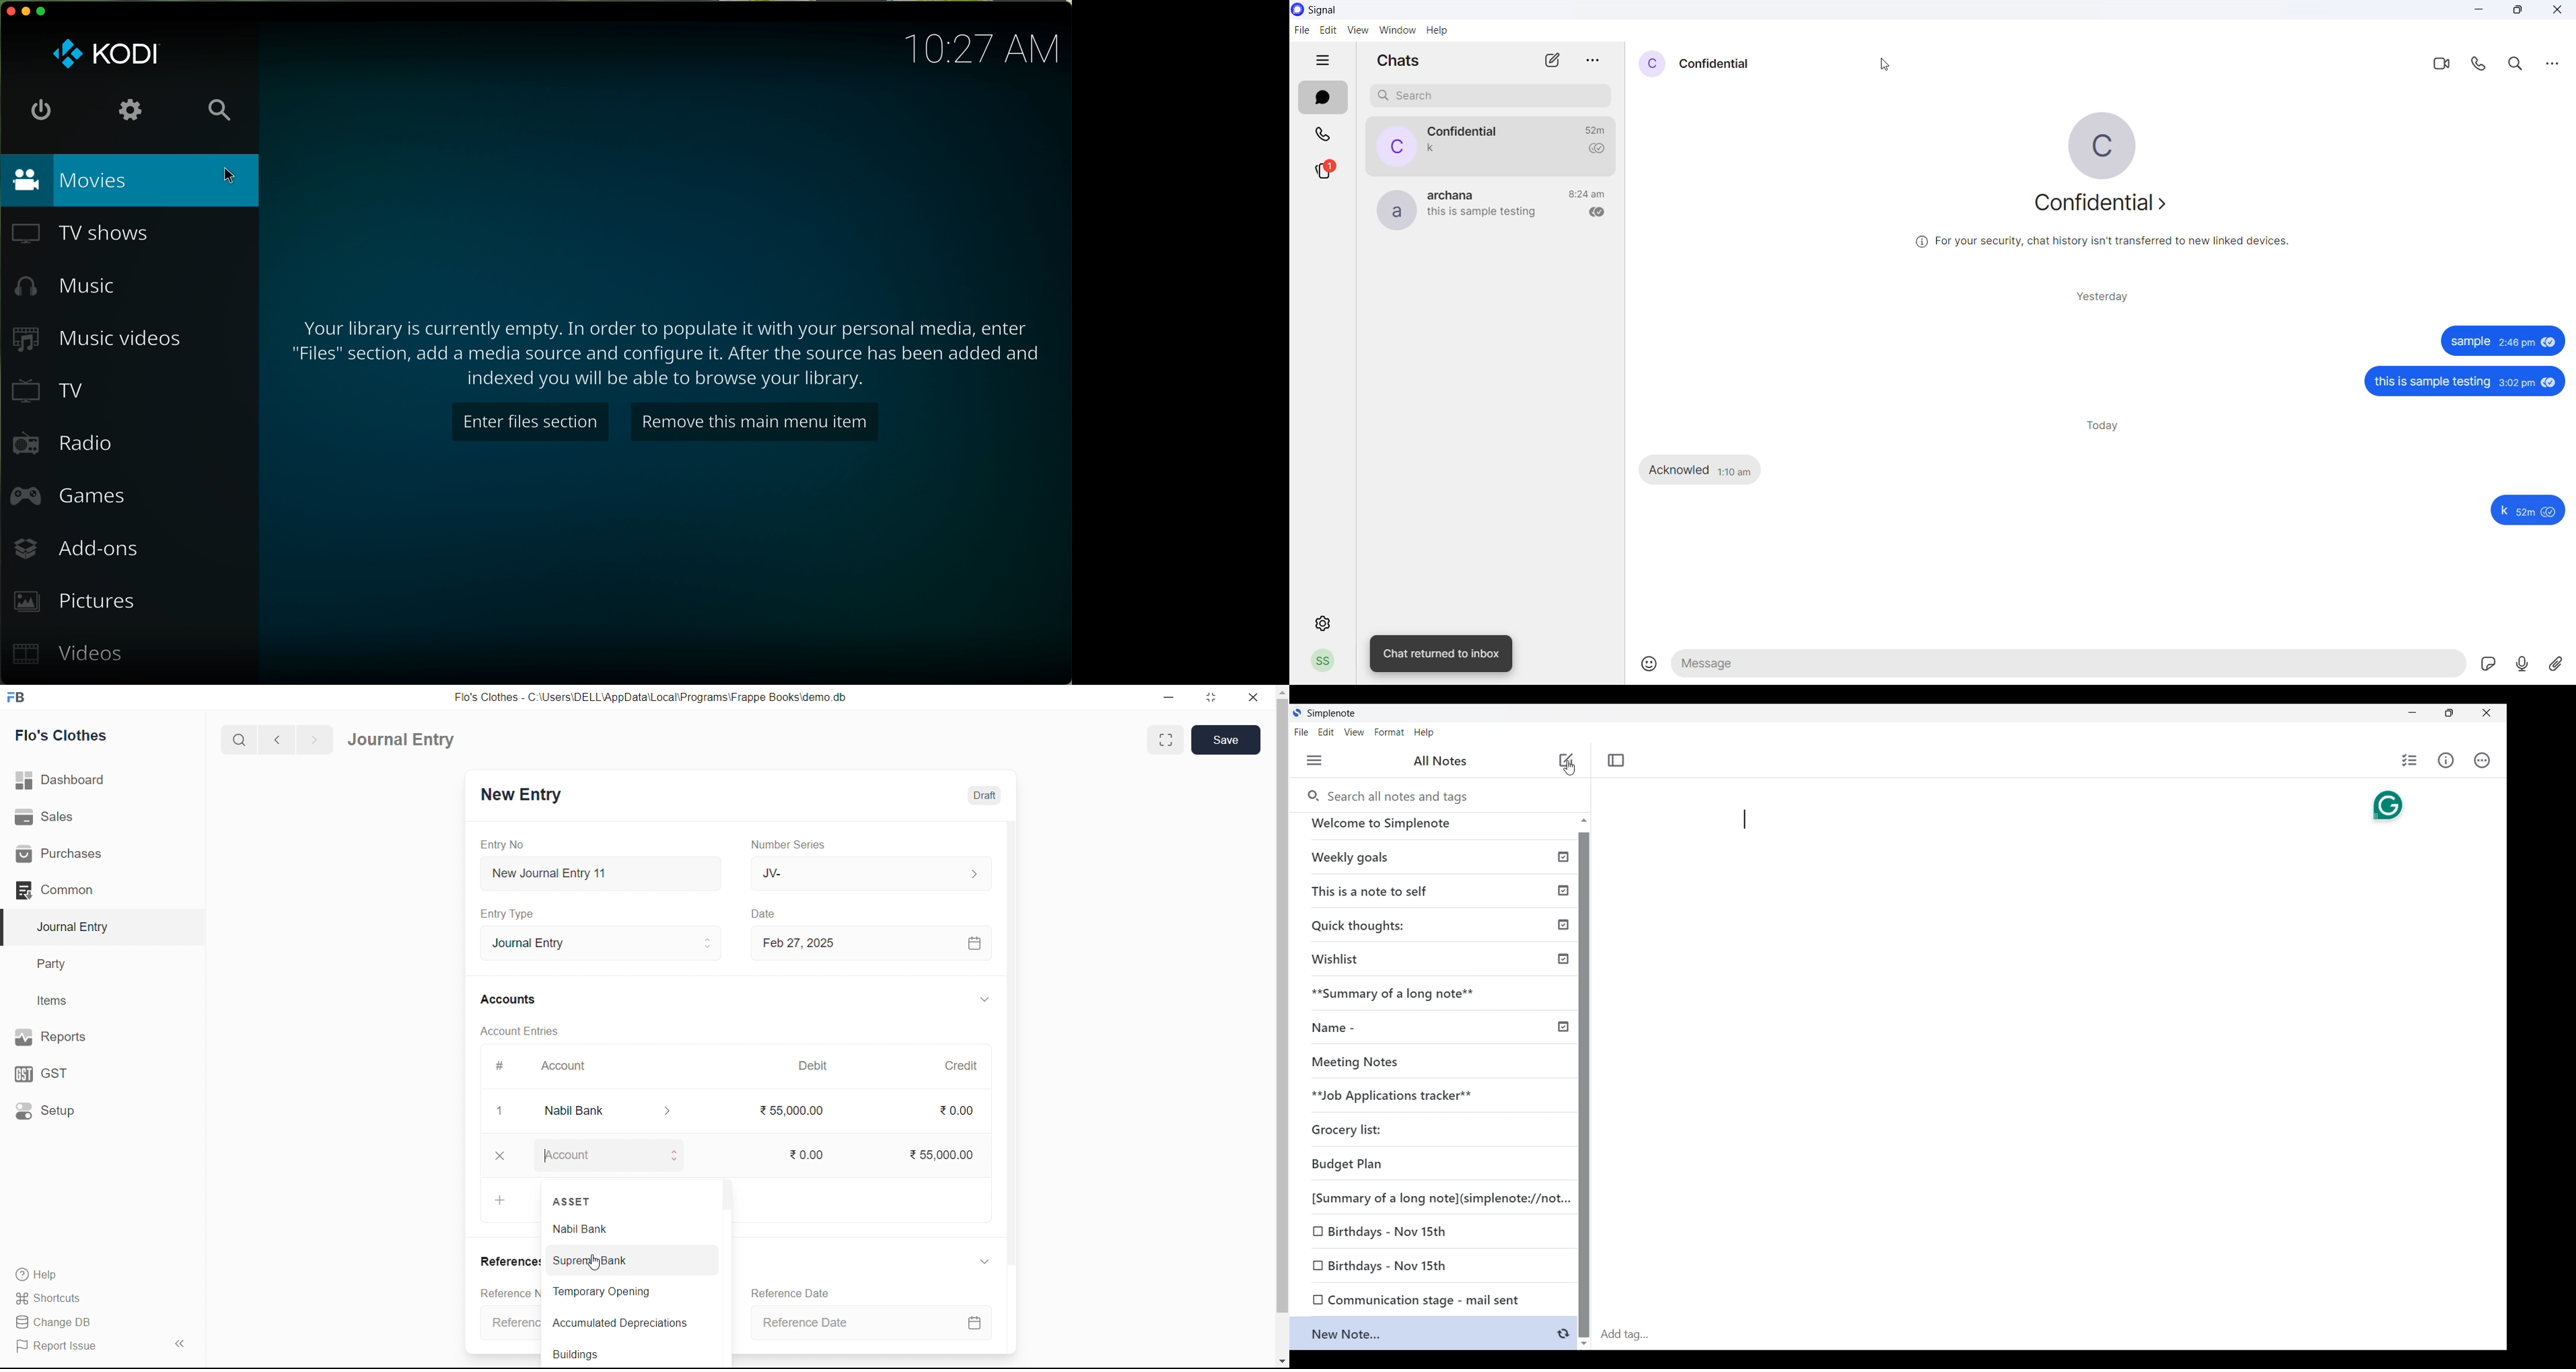  Describe the element at coordinates (81, 1349) in the screenshot. I see `Report Issue` at that location.